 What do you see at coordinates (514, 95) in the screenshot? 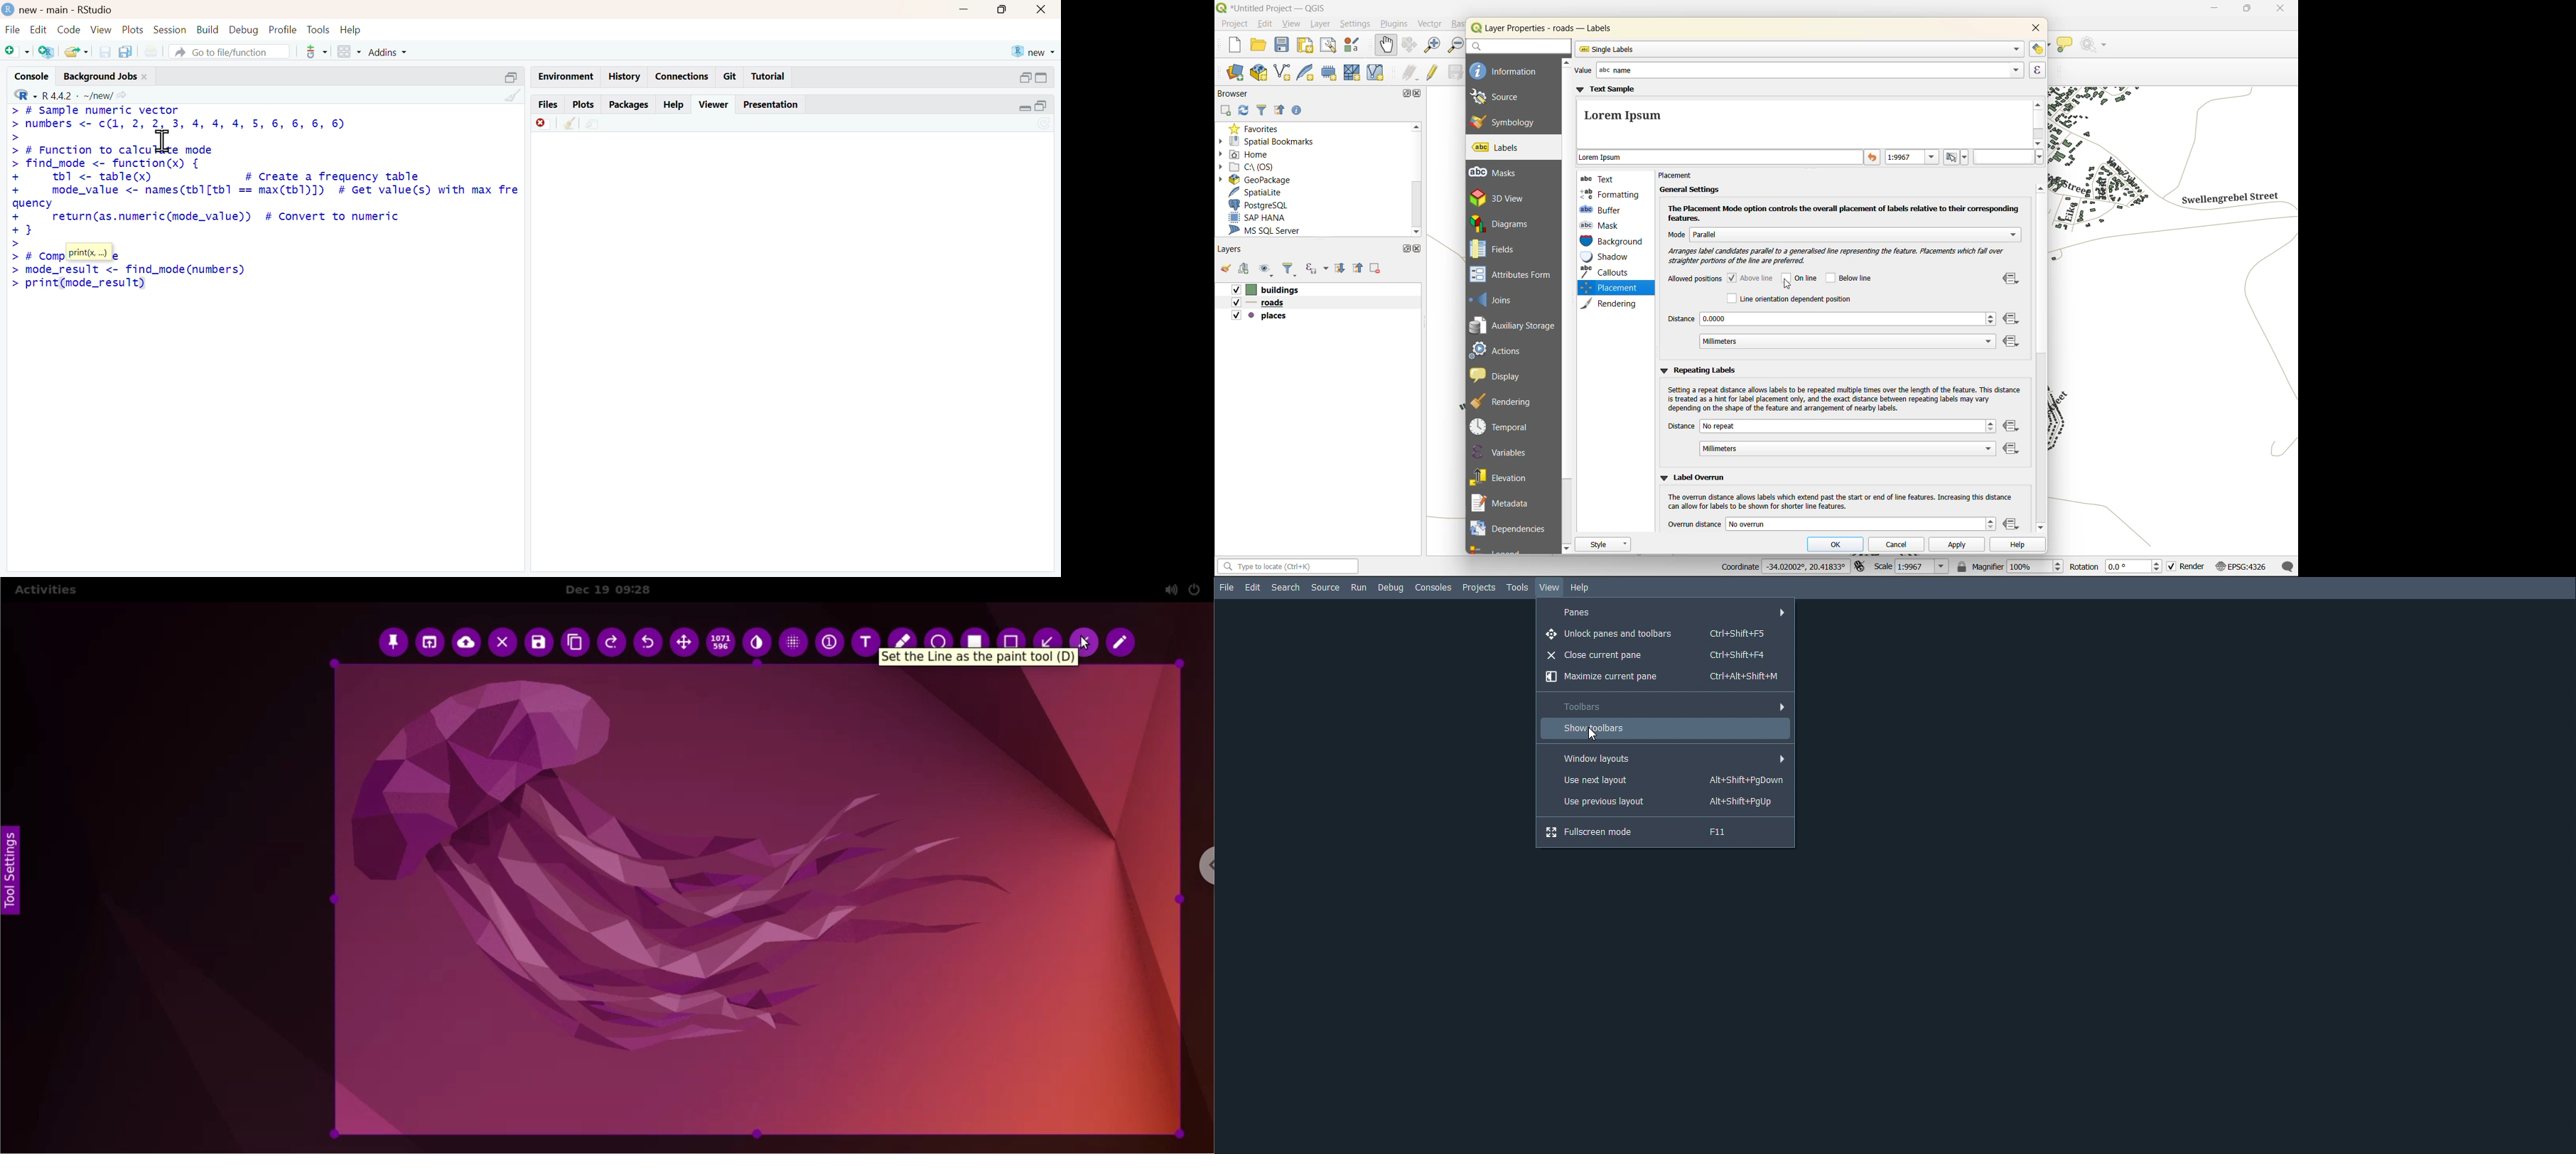
I see `clean` at bounding box center [514, 95].